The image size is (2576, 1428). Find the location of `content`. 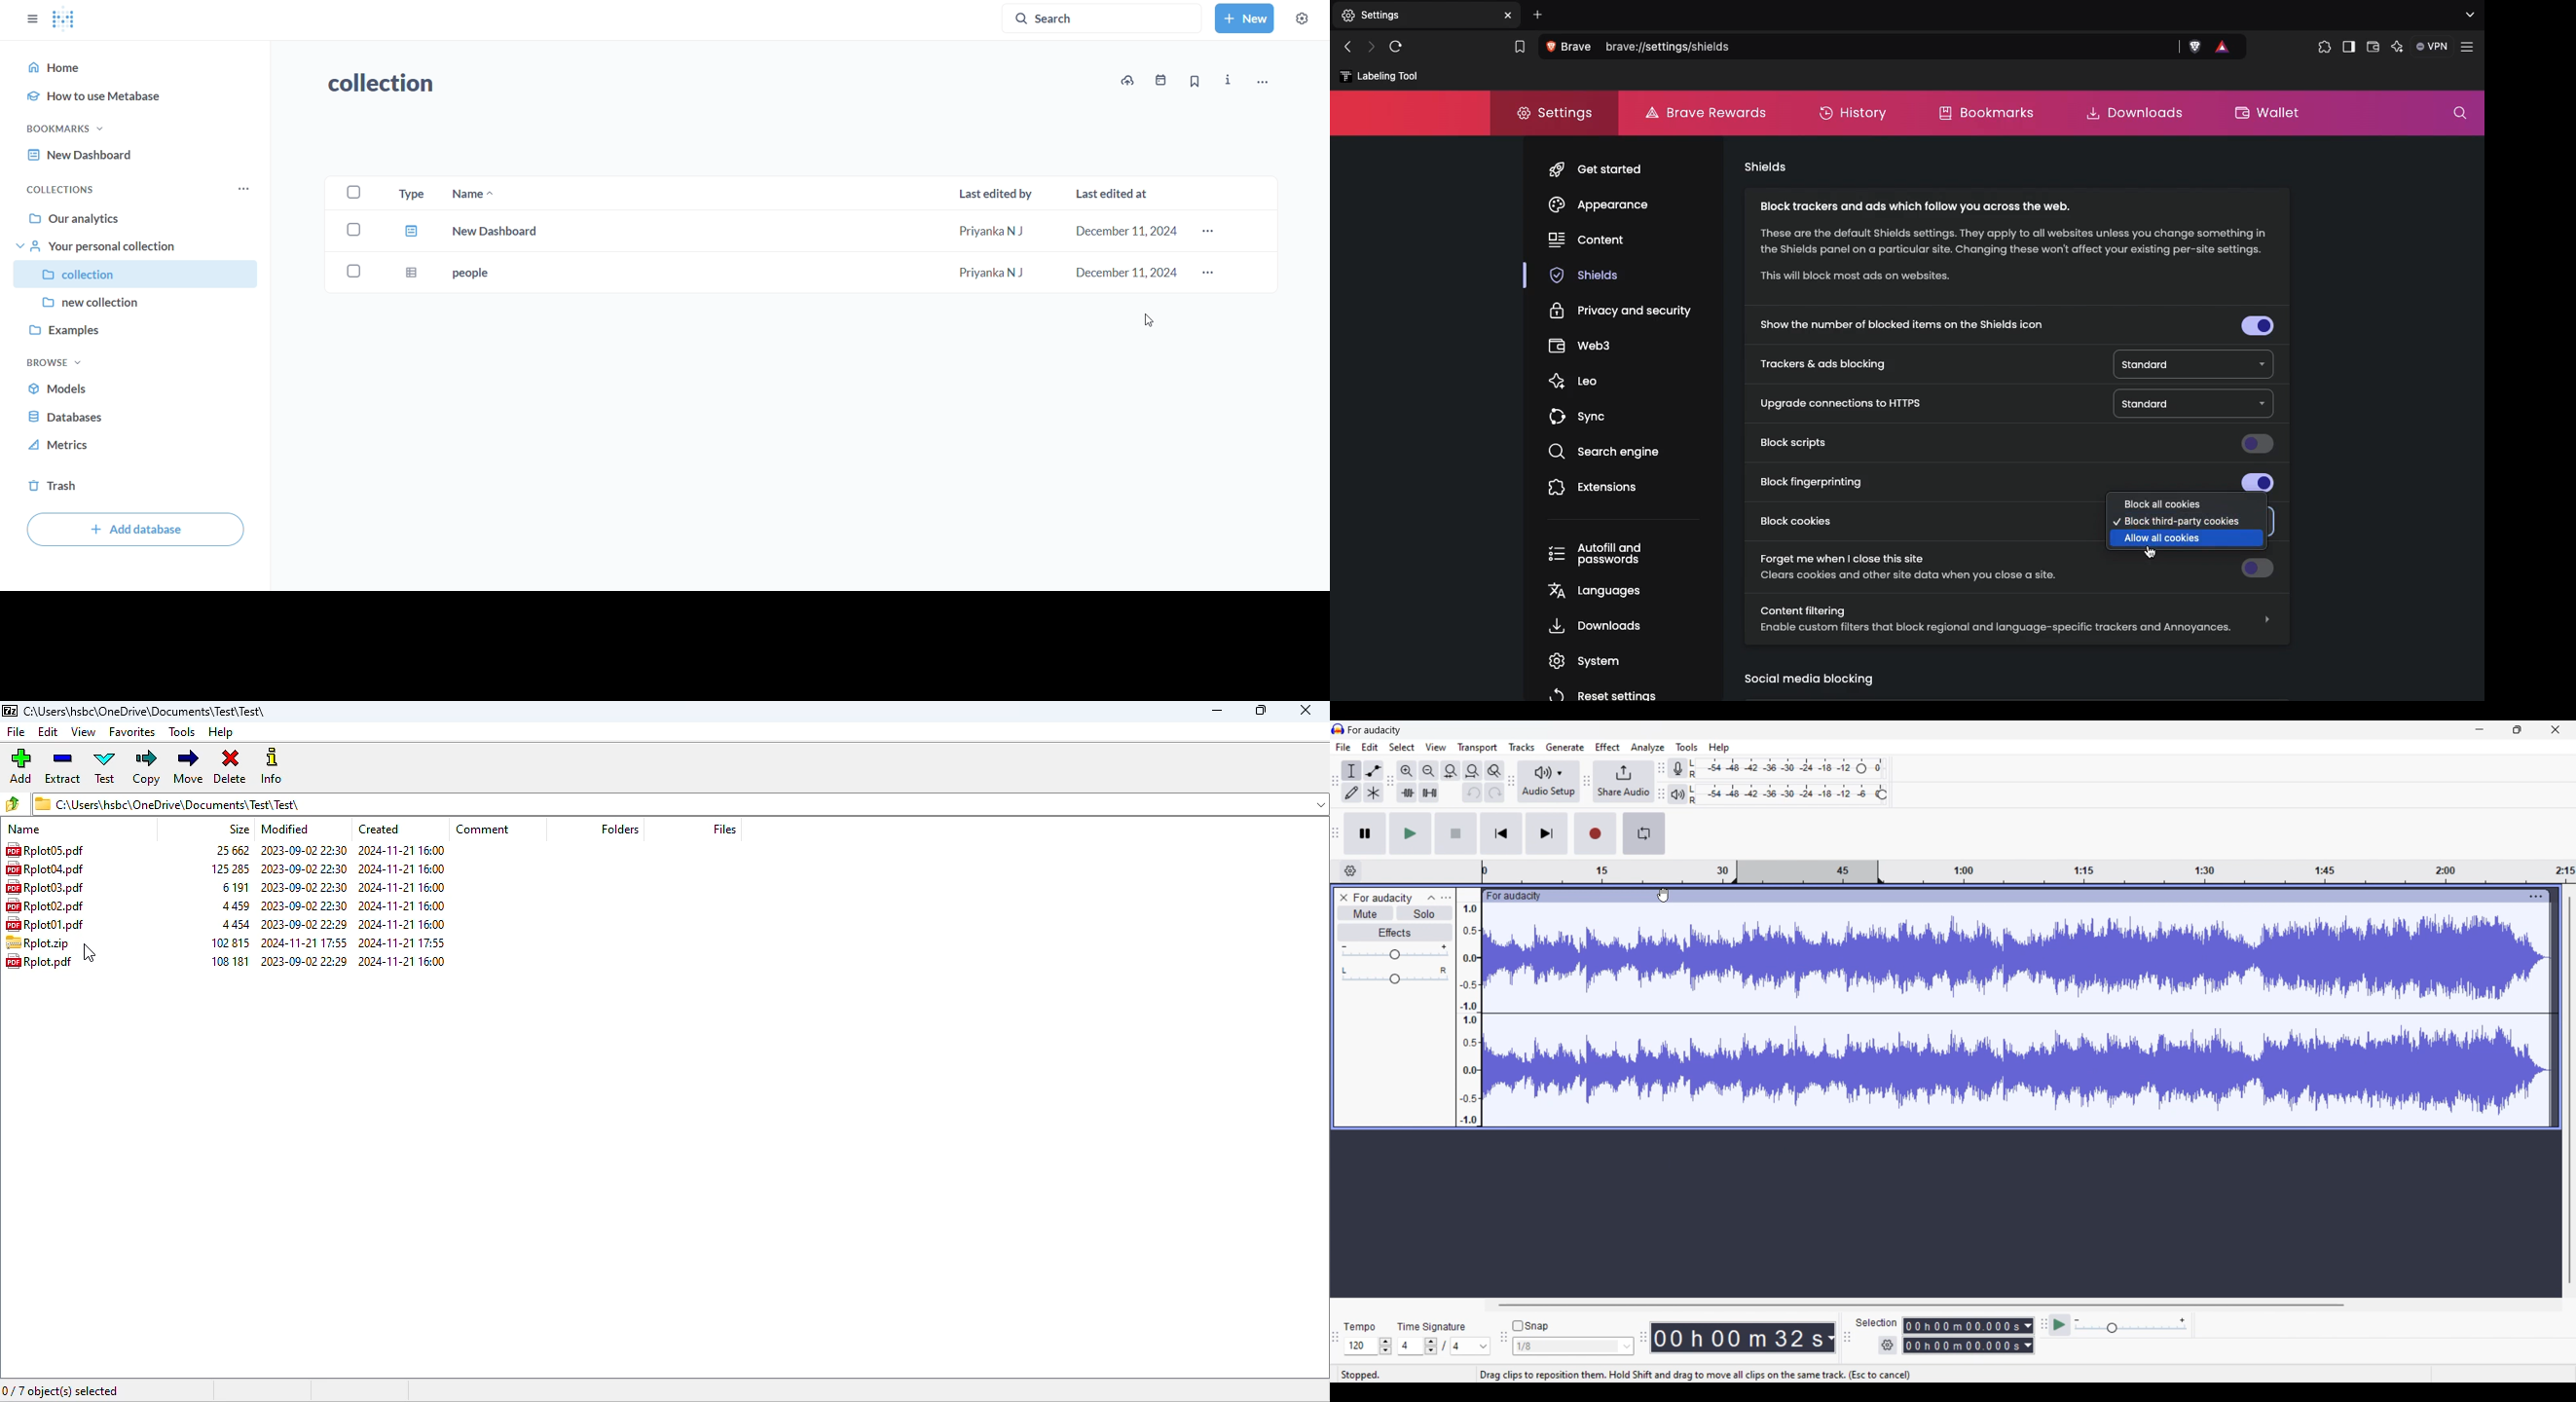

content is located at coordinates (1587, 242).